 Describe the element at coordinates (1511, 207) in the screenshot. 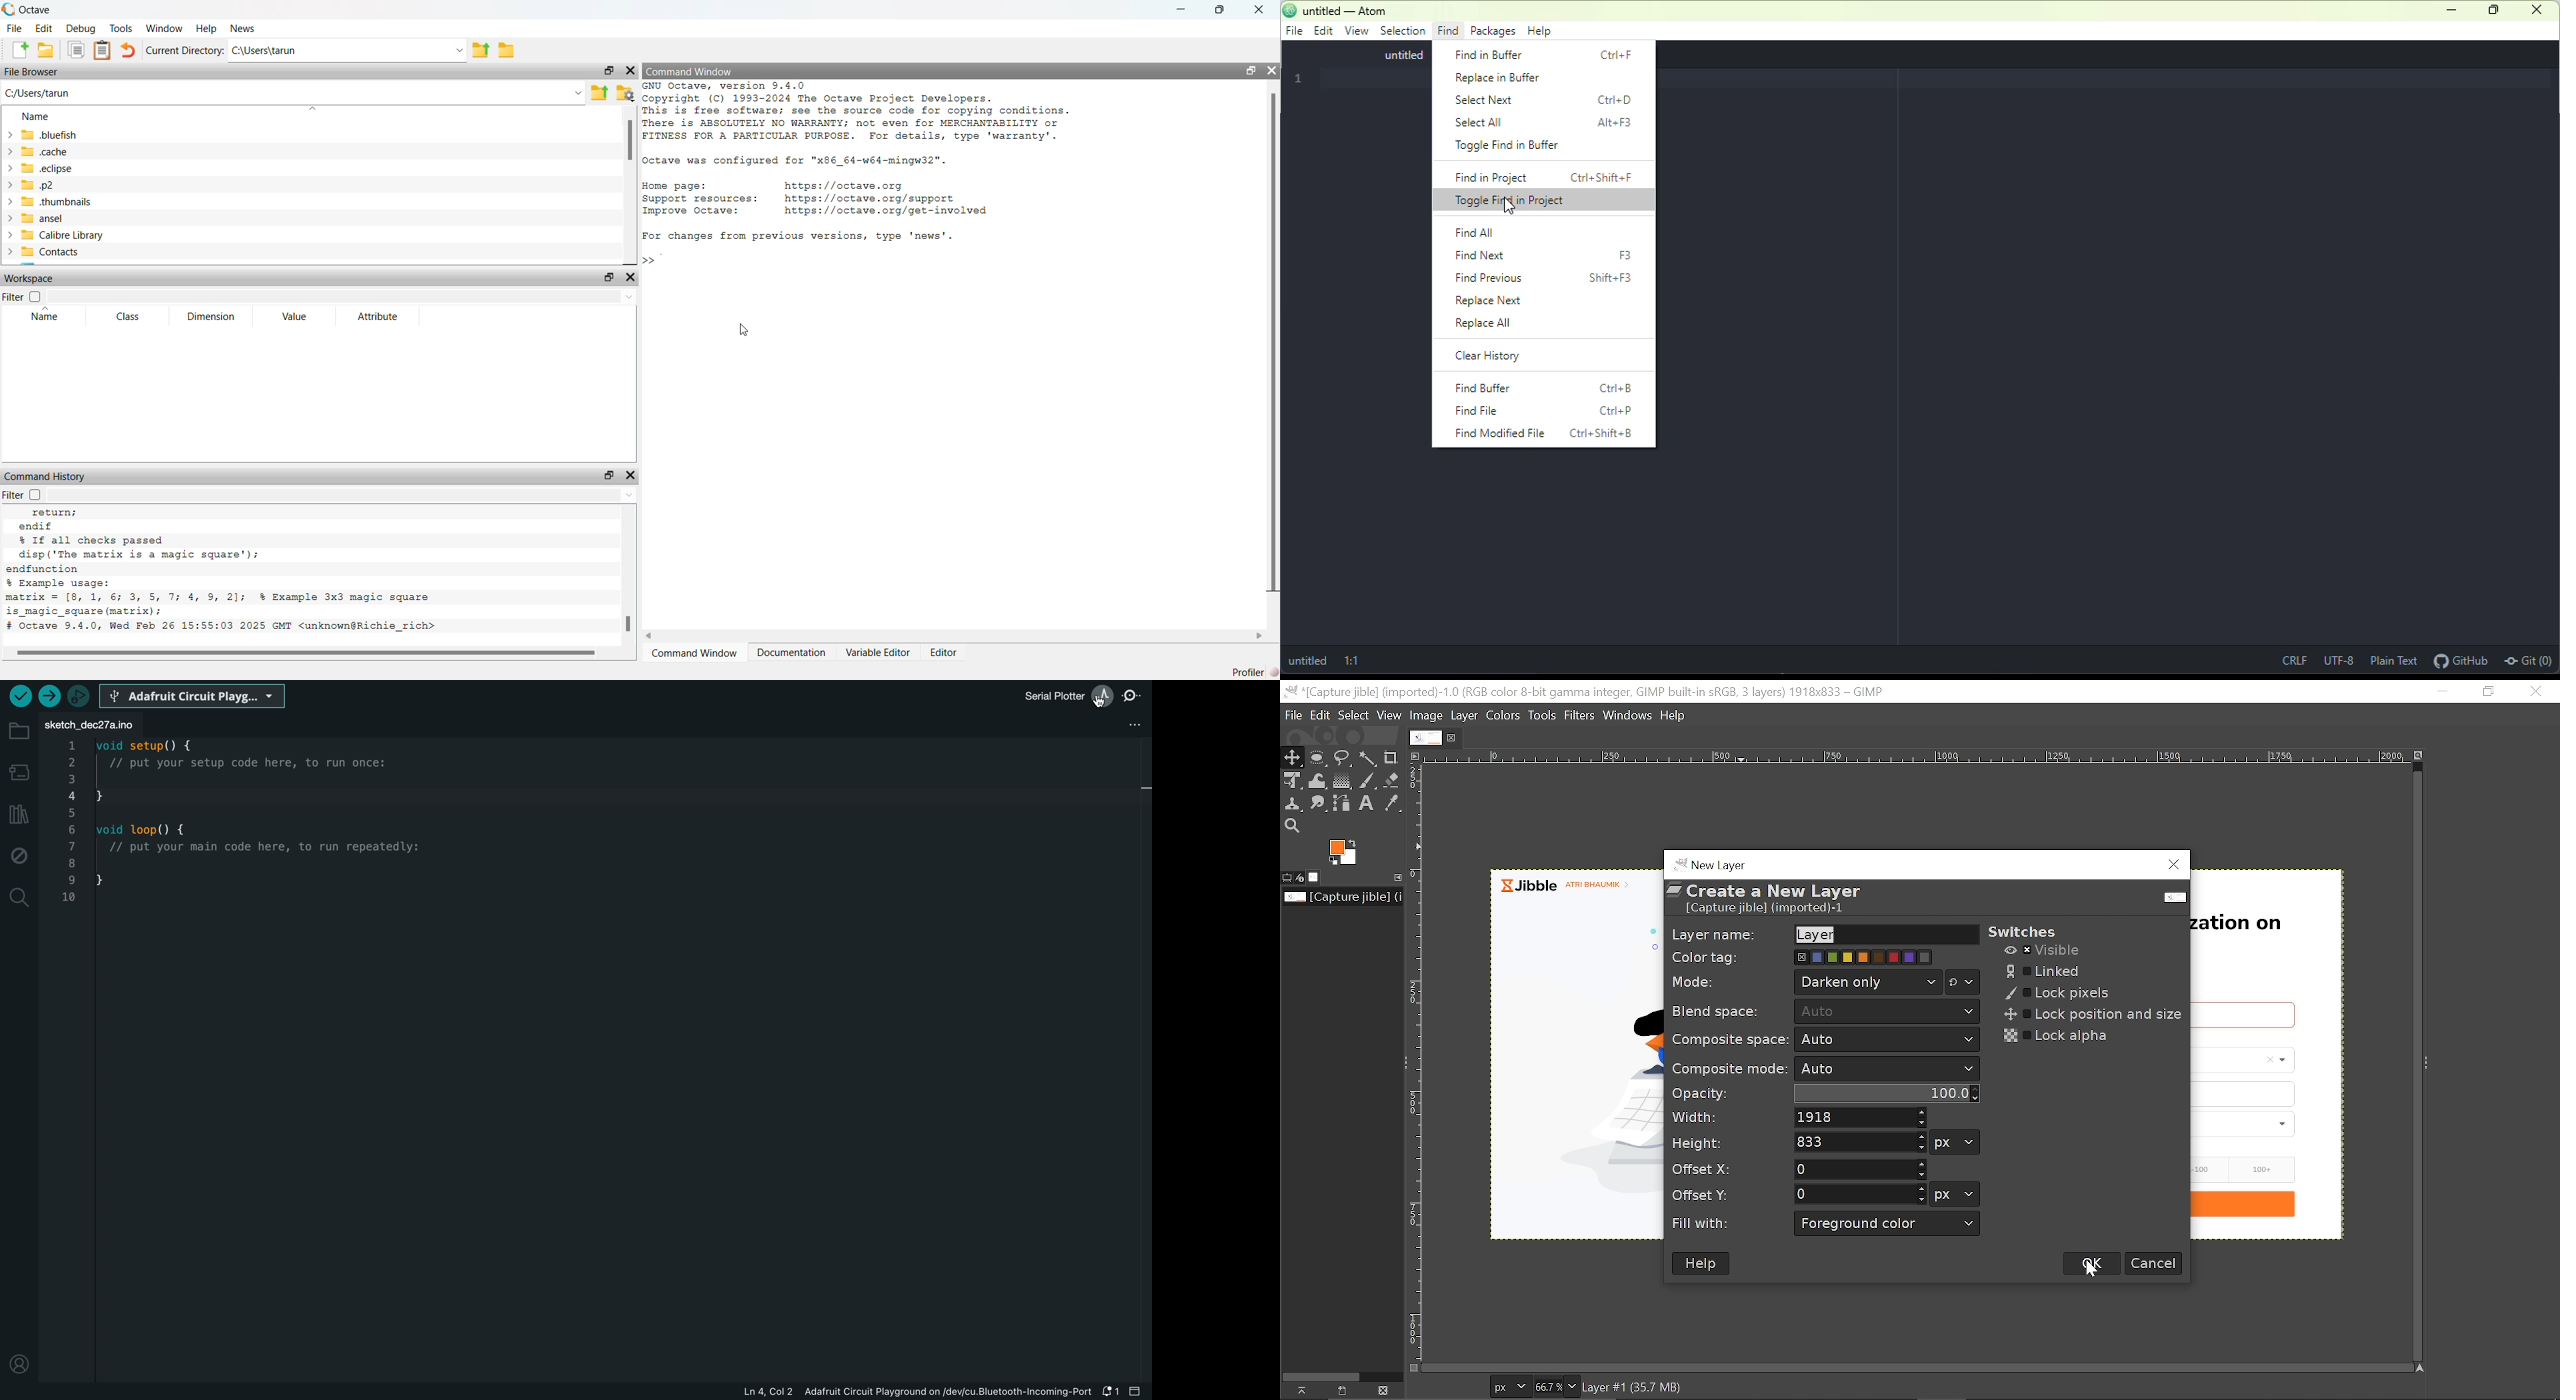

I see `cursor` at that location.